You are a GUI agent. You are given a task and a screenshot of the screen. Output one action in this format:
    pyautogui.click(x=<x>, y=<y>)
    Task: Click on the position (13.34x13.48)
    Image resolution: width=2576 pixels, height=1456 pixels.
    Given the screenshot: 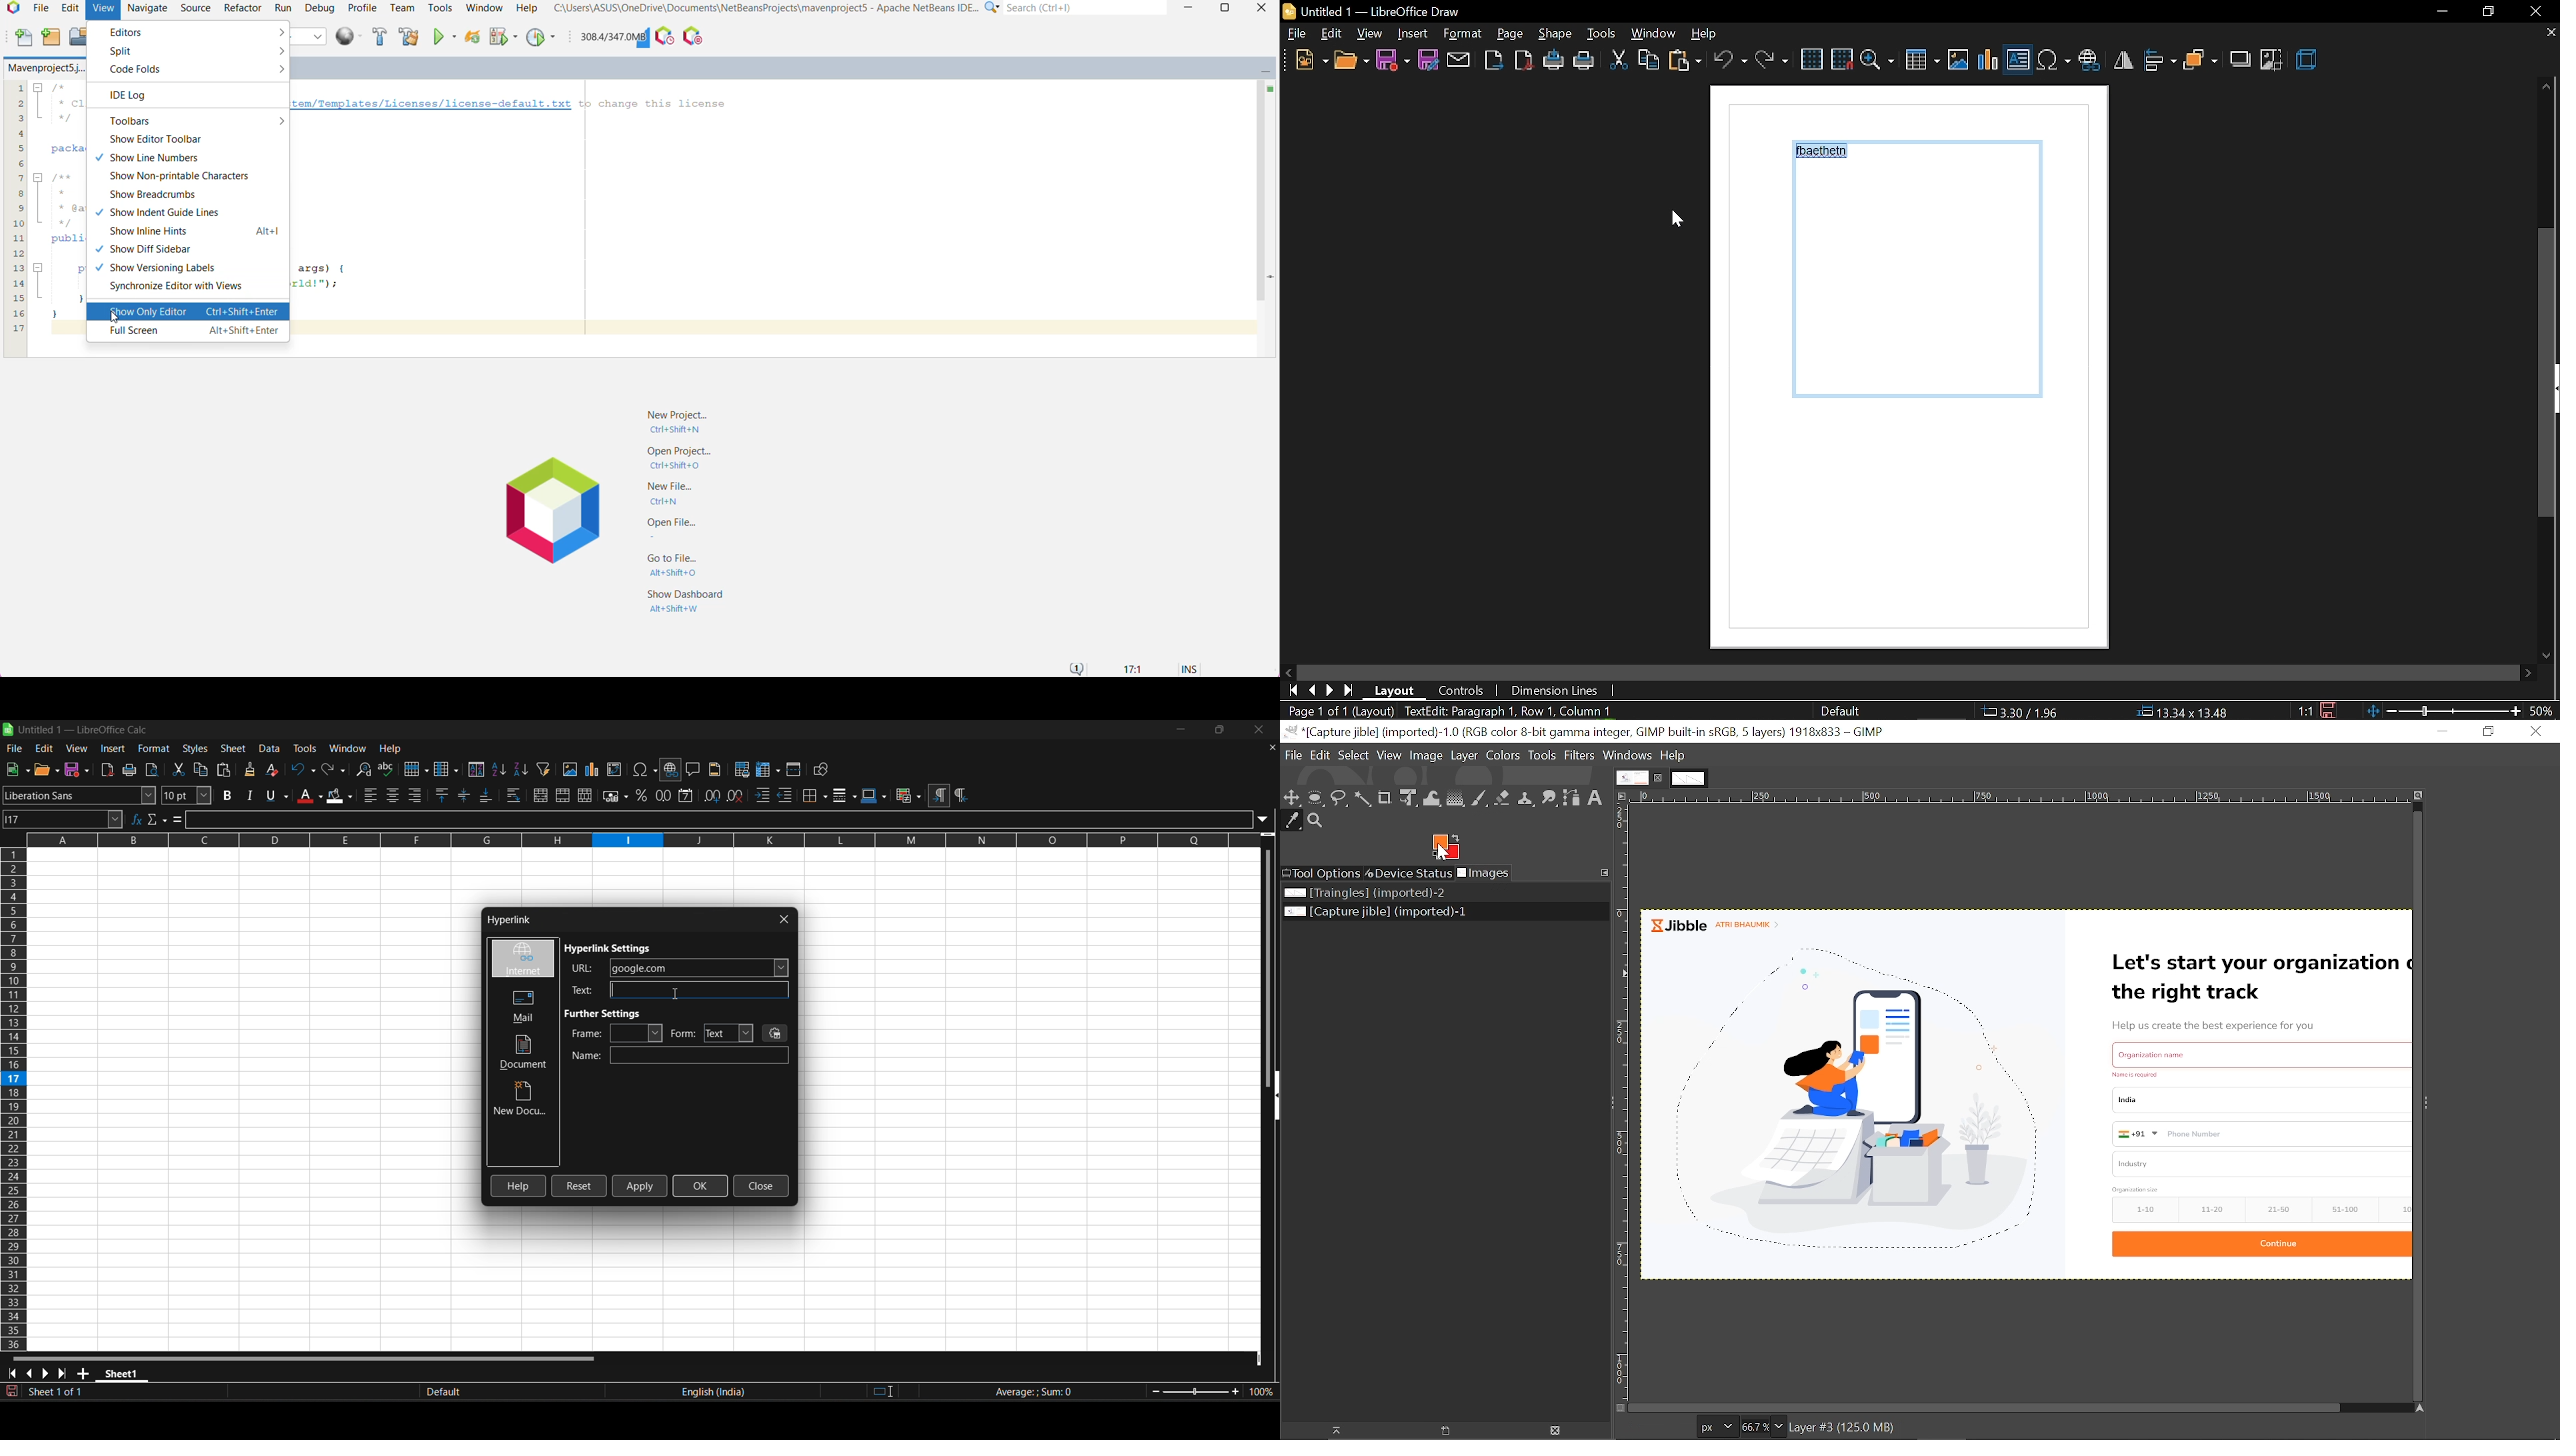 What is the action you would take?
    pyautogui.click(x=2181, y=711)
    